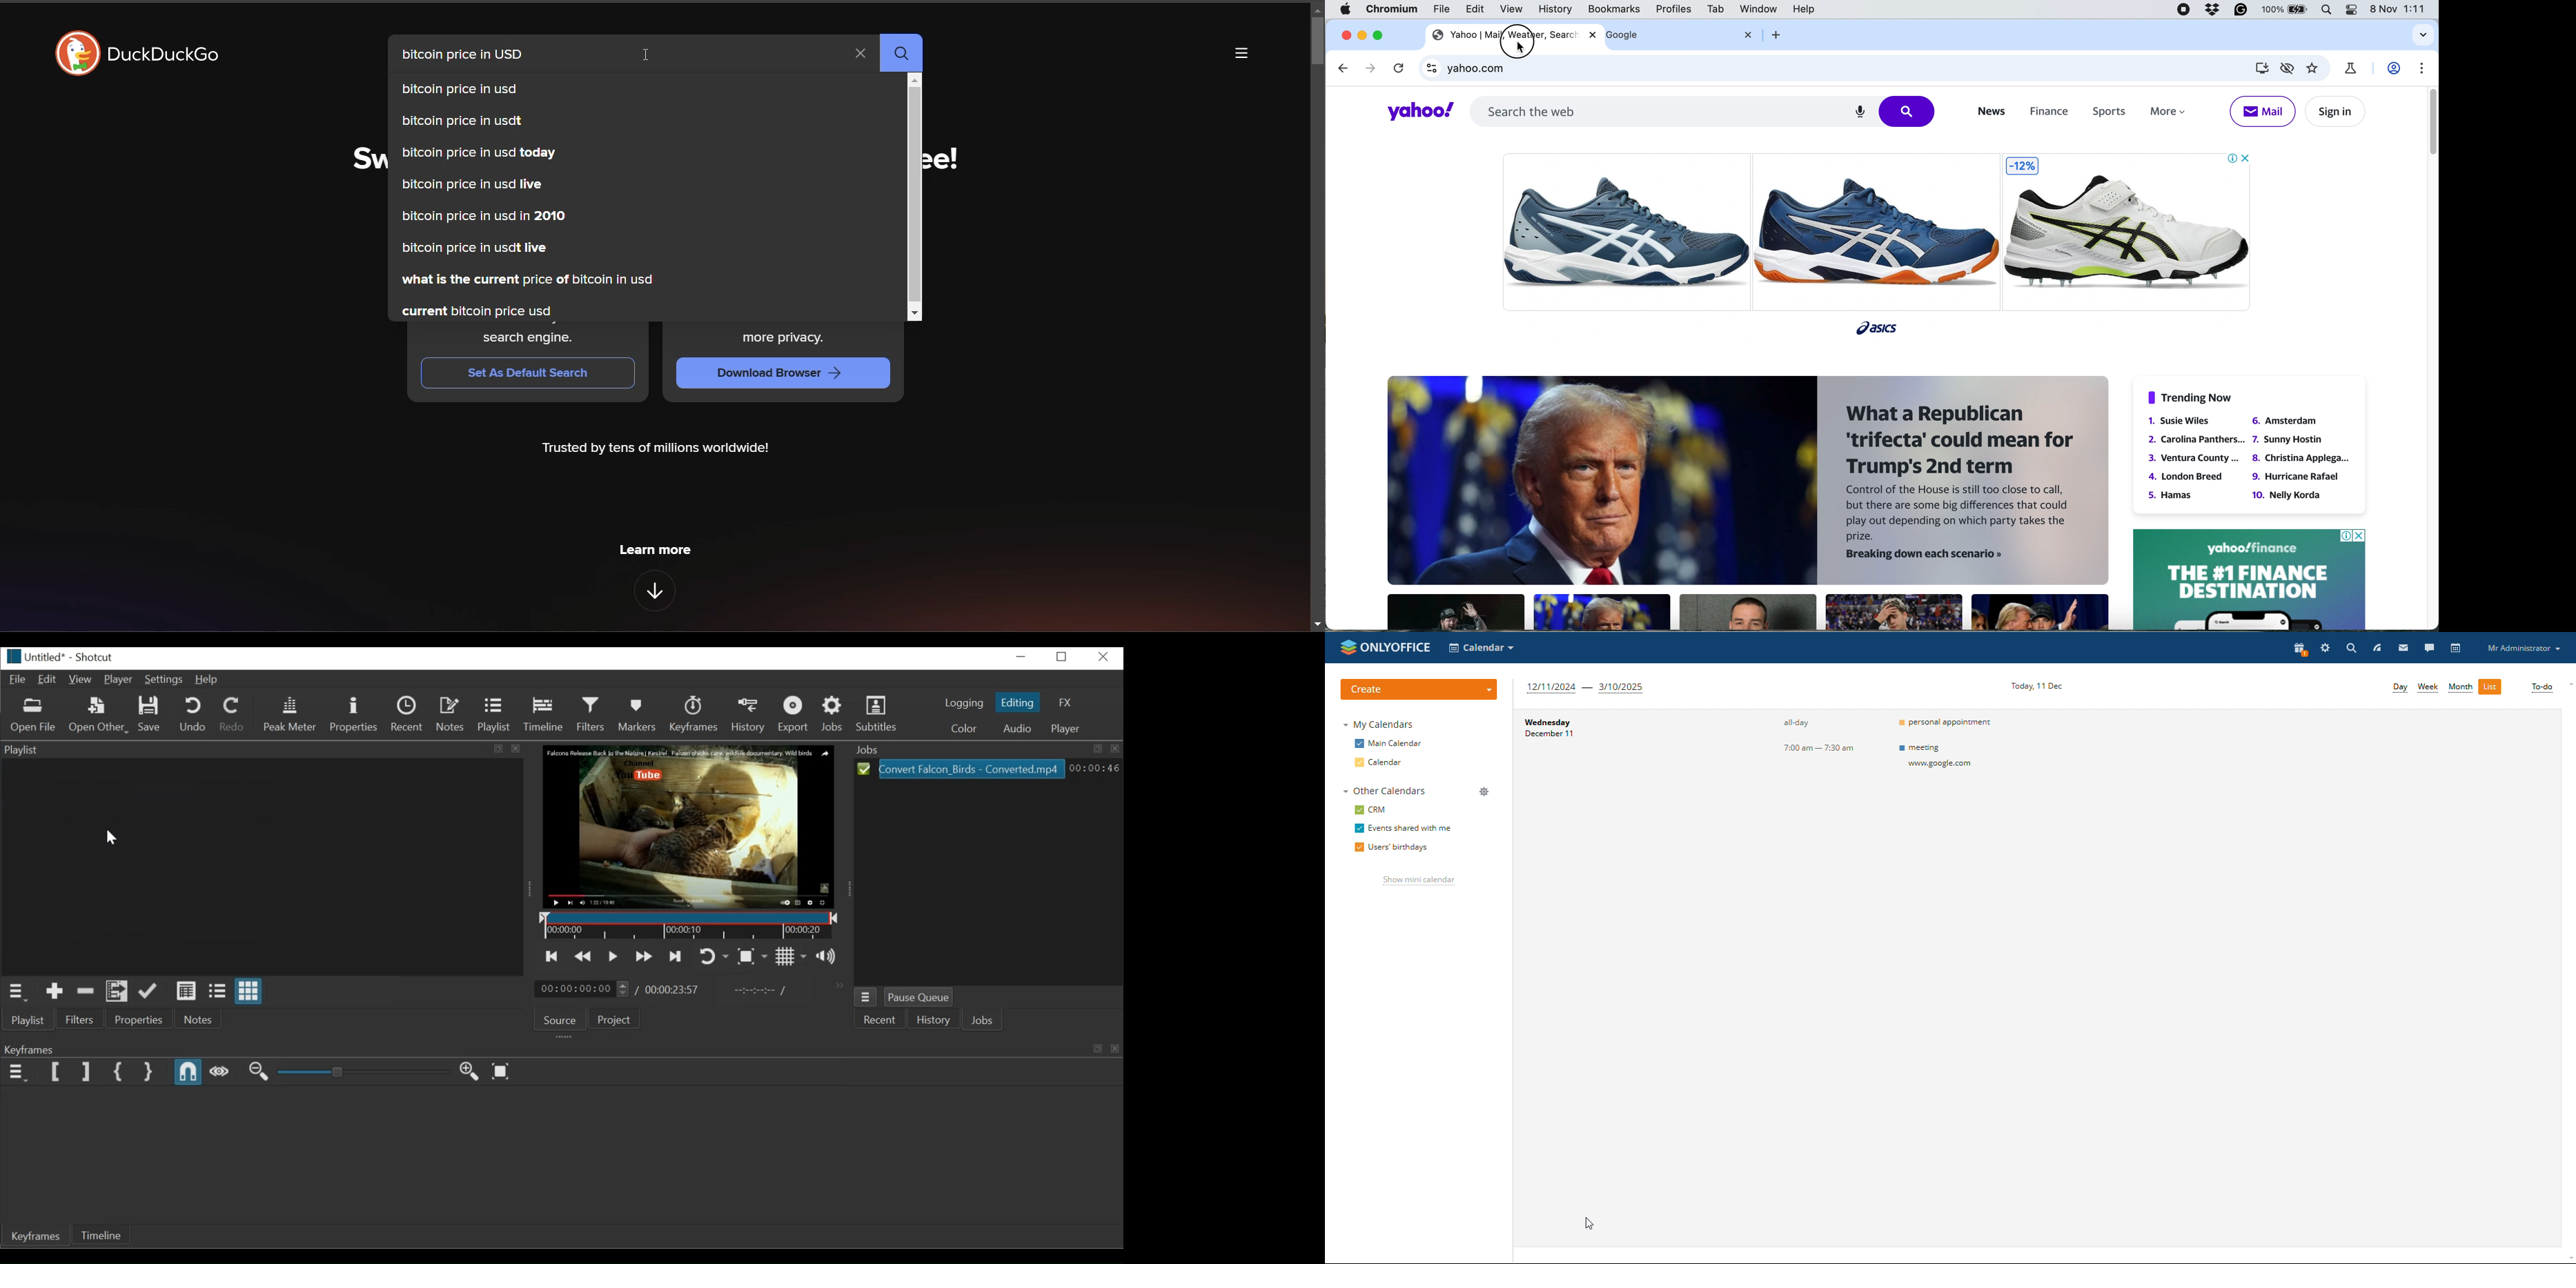 This screenshot has width=2576, height=1288. I want to click on Project, so click(617, 1021).